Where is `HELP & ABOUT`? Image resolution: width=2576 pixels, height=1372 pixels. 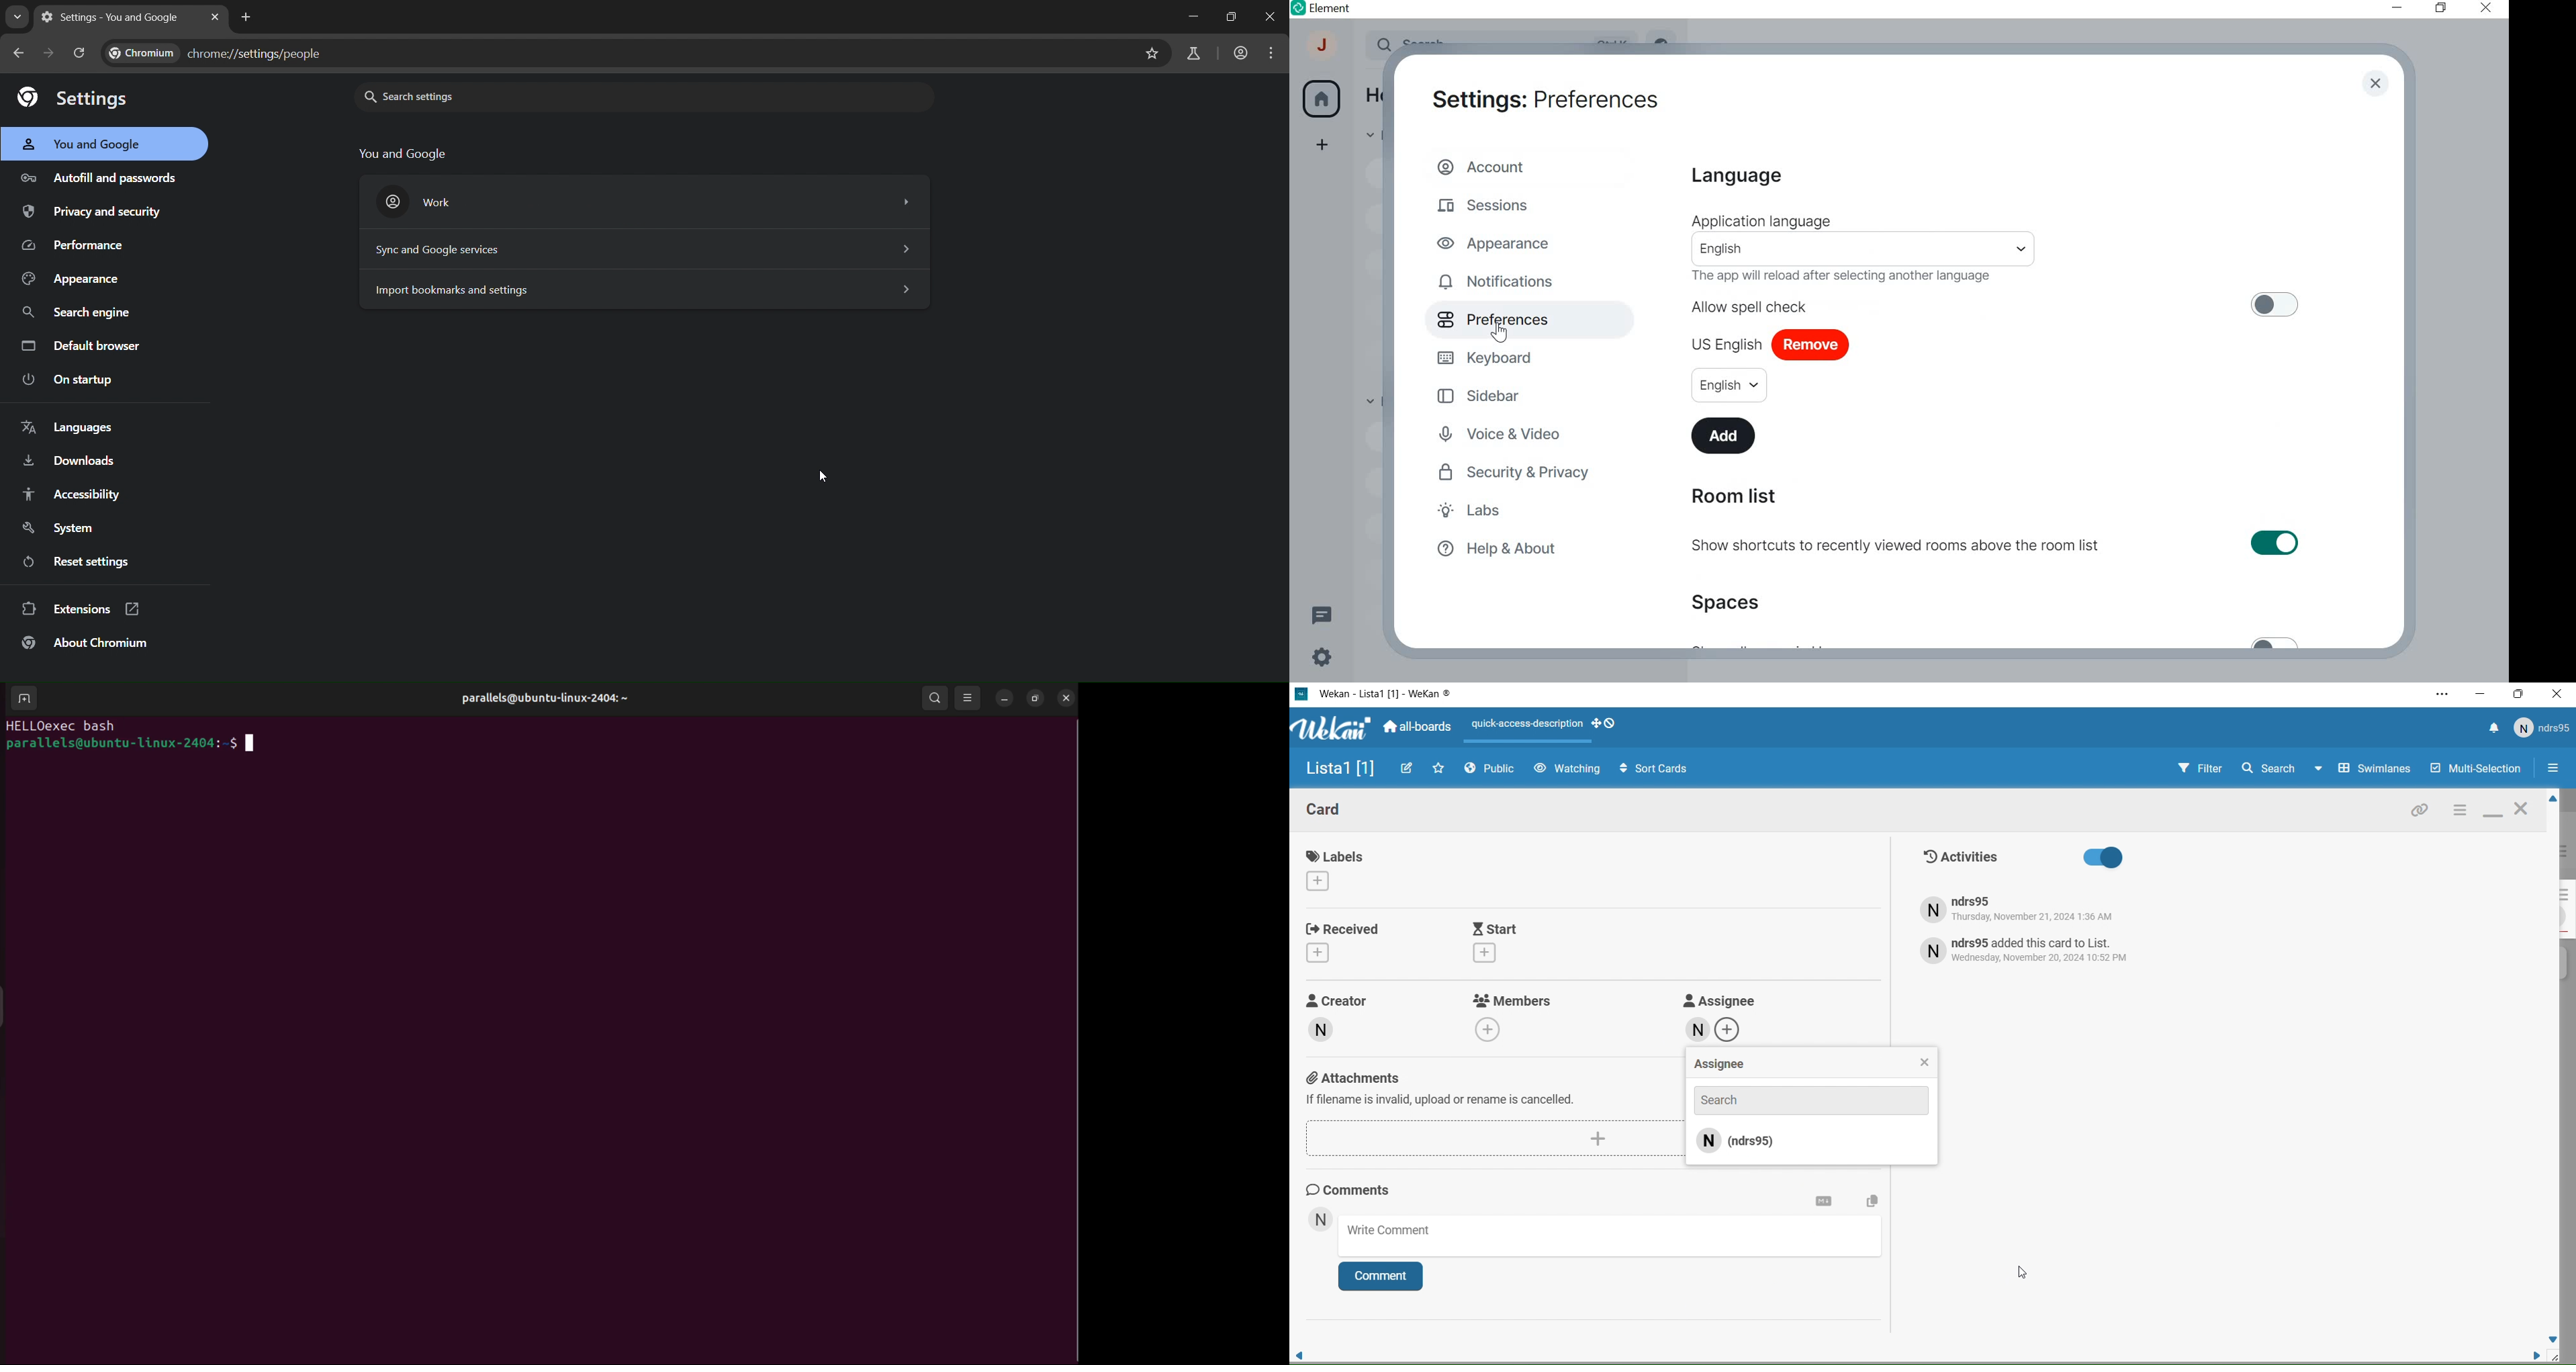 HELP & ABOUT is located at coordinates (1495, 550).